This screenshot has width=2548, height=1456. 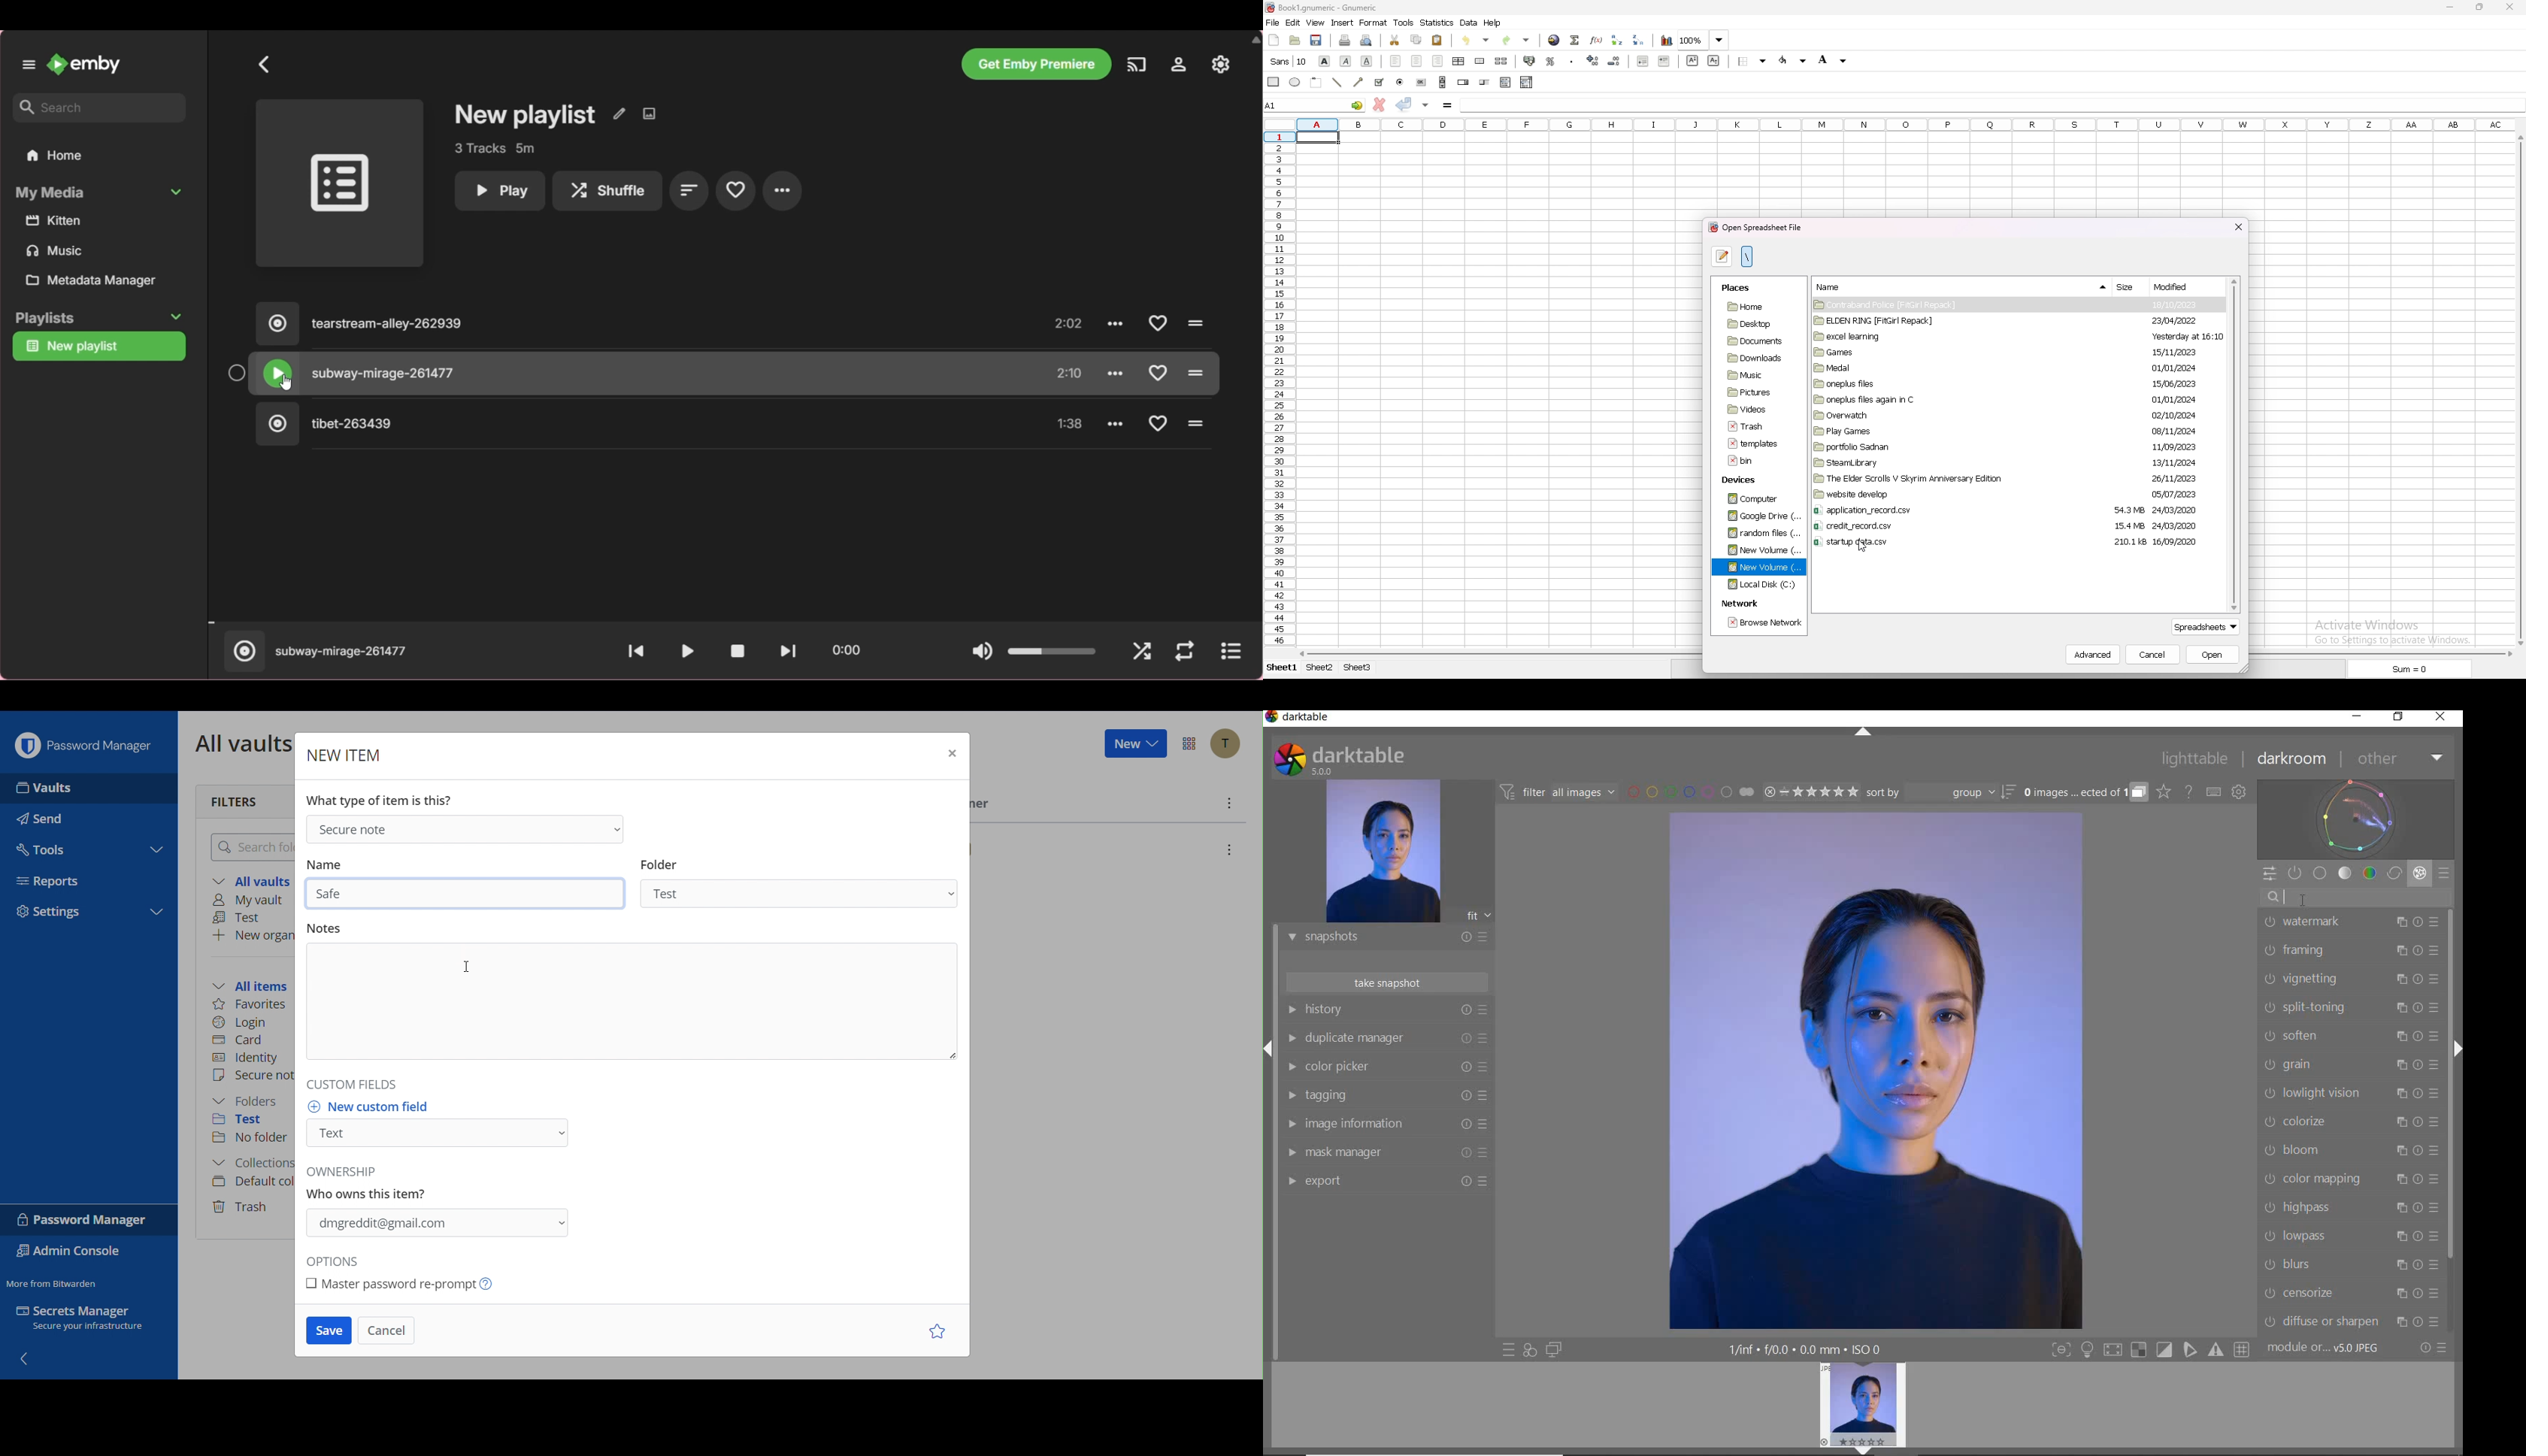 I want to click on SEARCH MODULE BY NAME, so click(x=2355, y=897).